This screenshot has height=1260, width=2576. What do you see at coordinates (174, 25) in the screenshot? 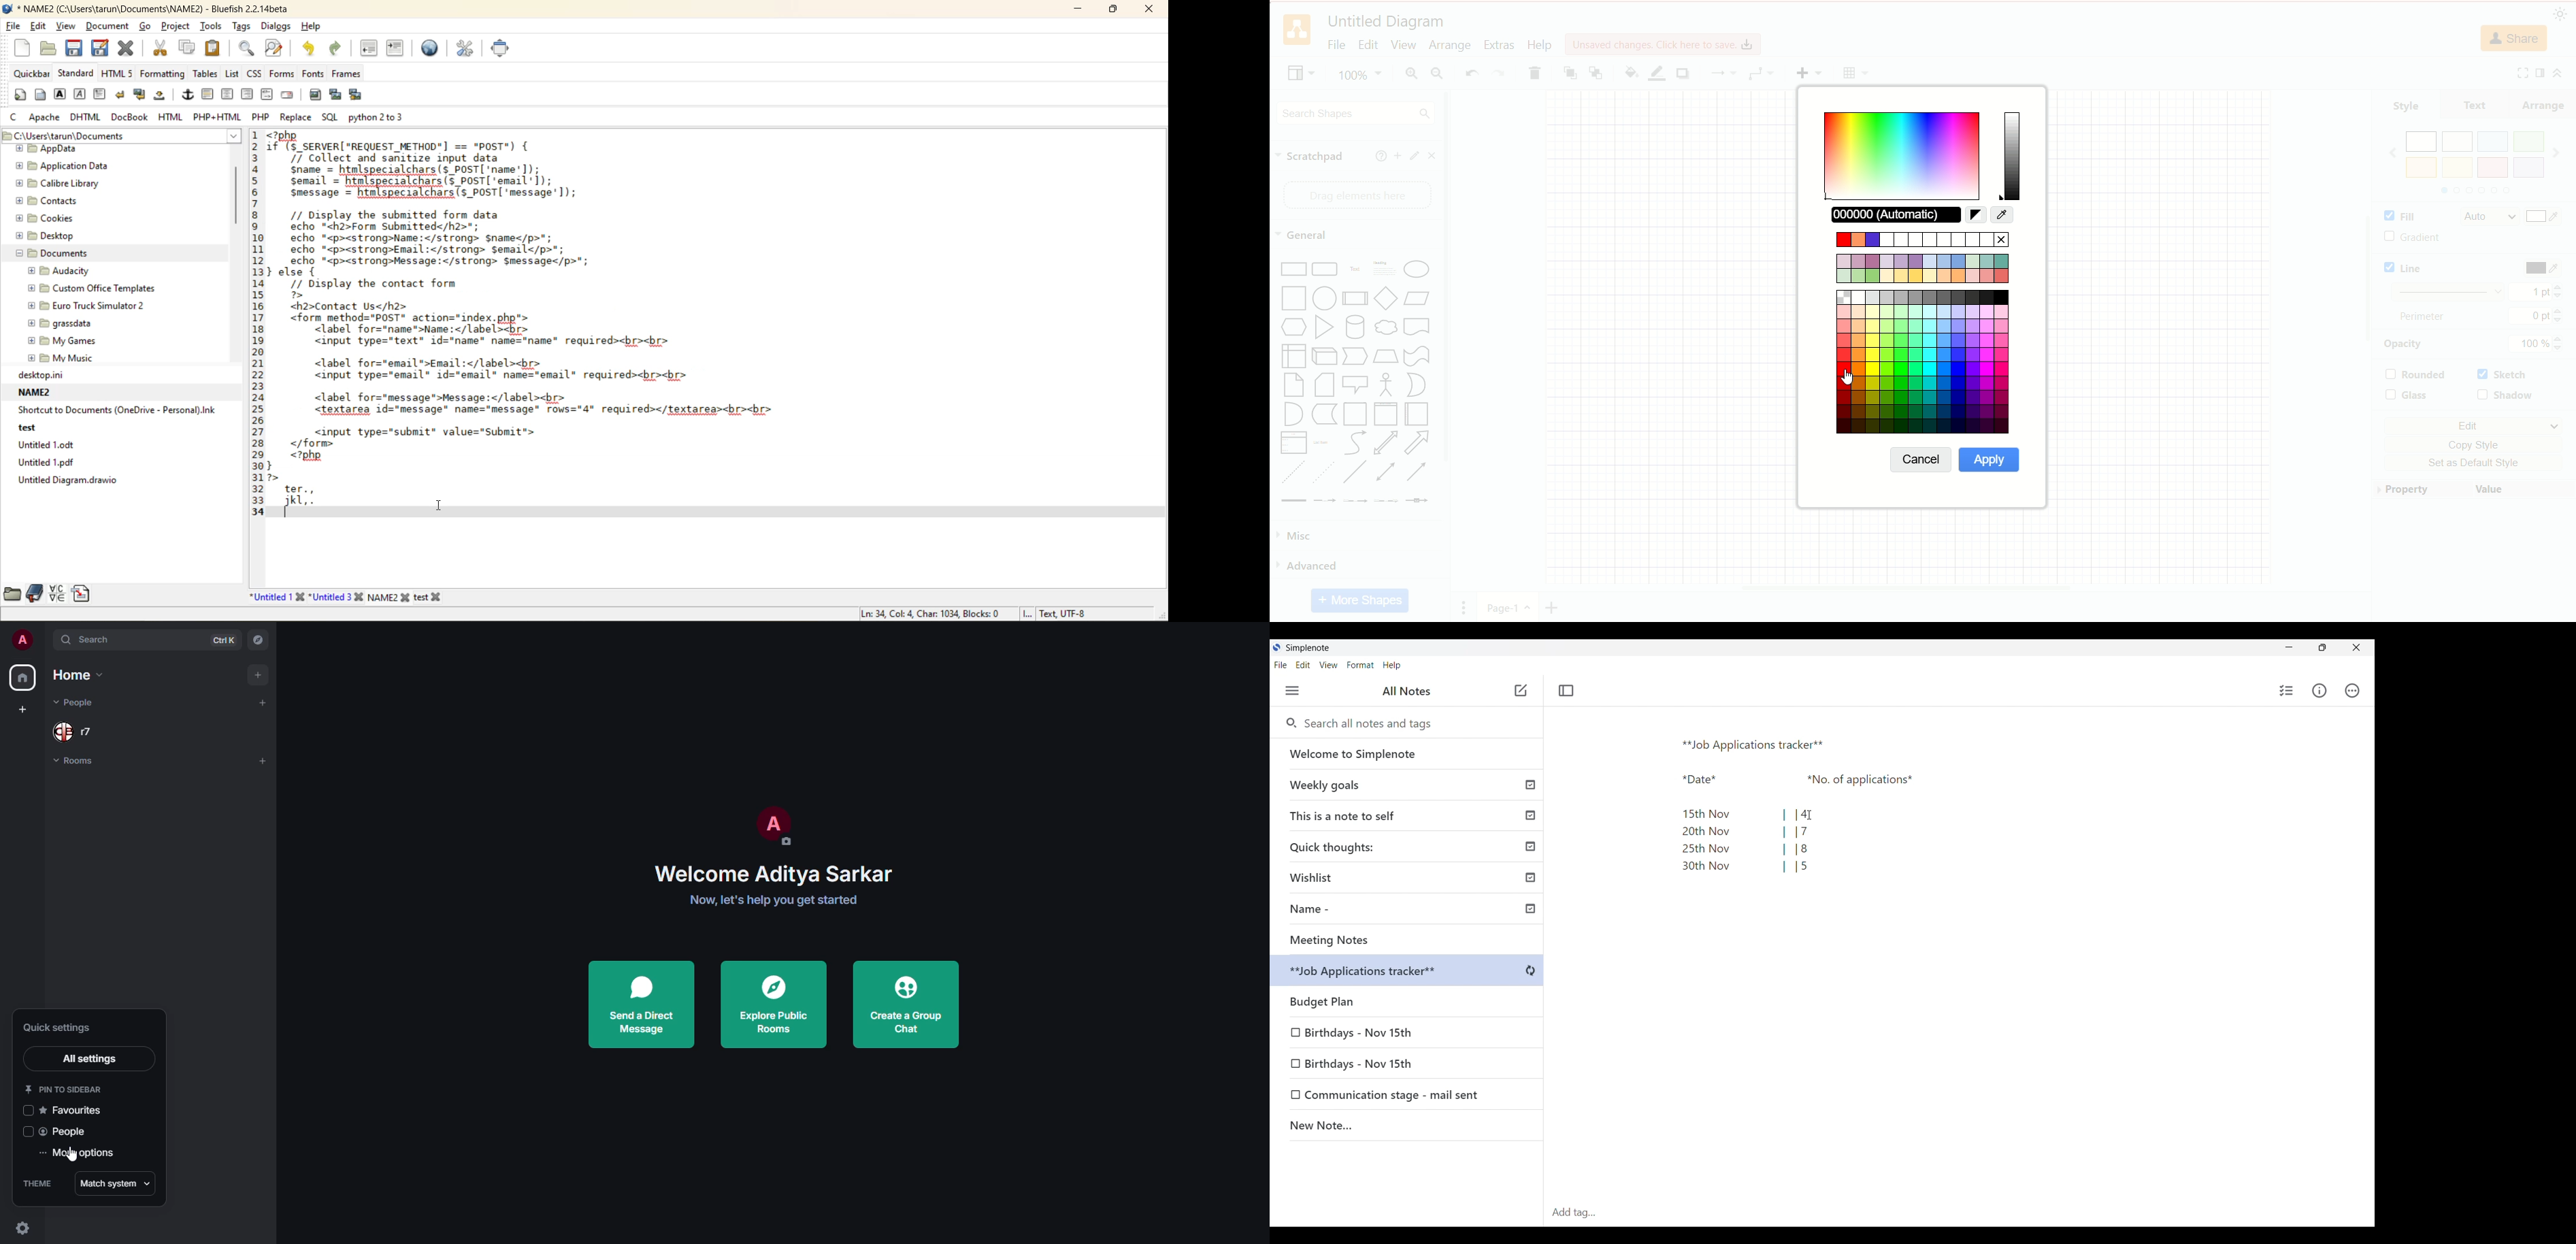
I see `project` at bounding box center [174, 25].